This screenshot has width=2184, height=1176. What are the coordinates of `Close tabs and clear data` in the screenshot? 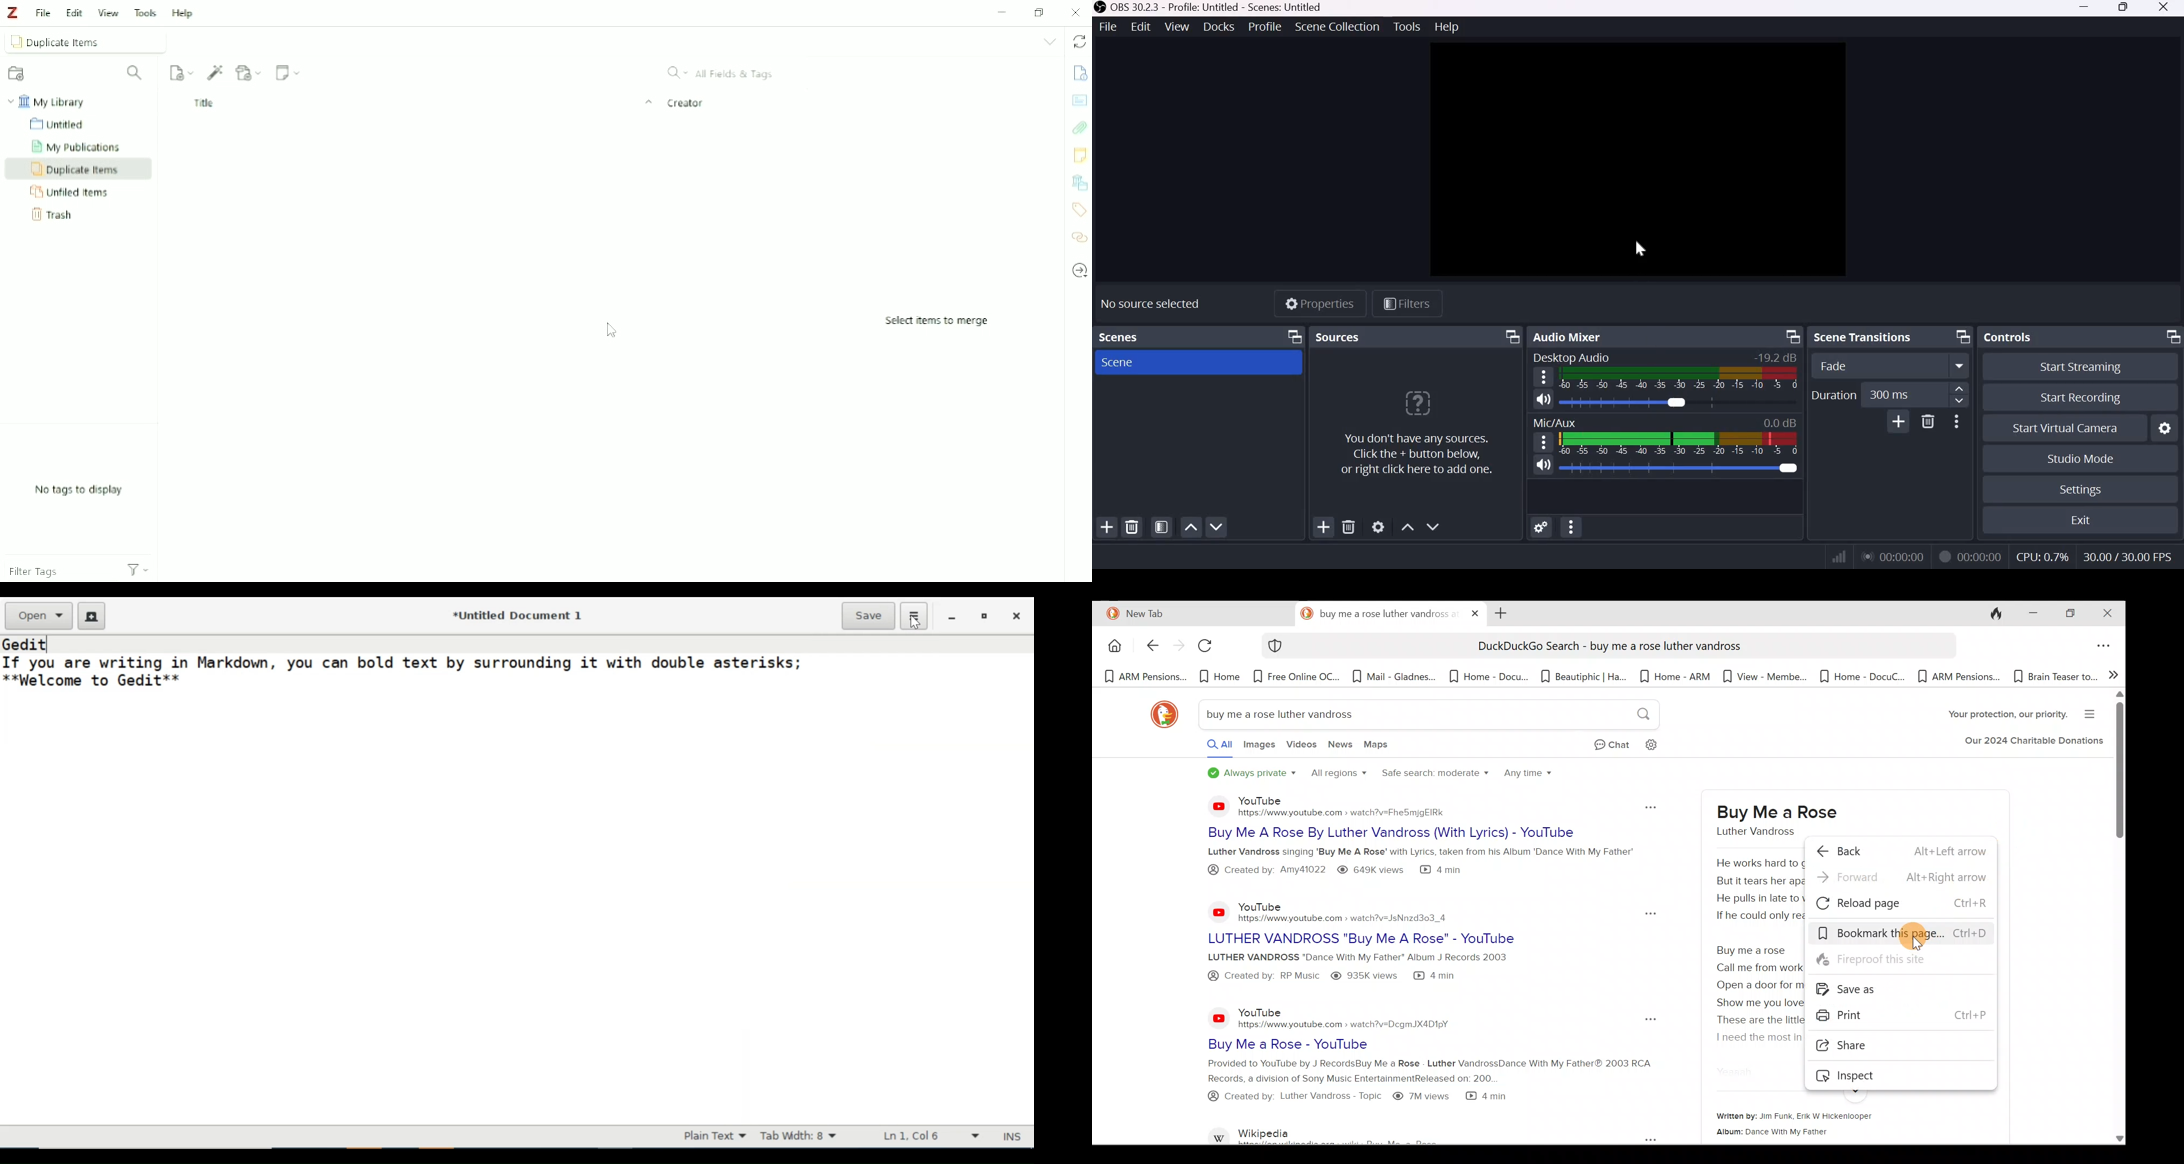 It's located at (1991, 612).